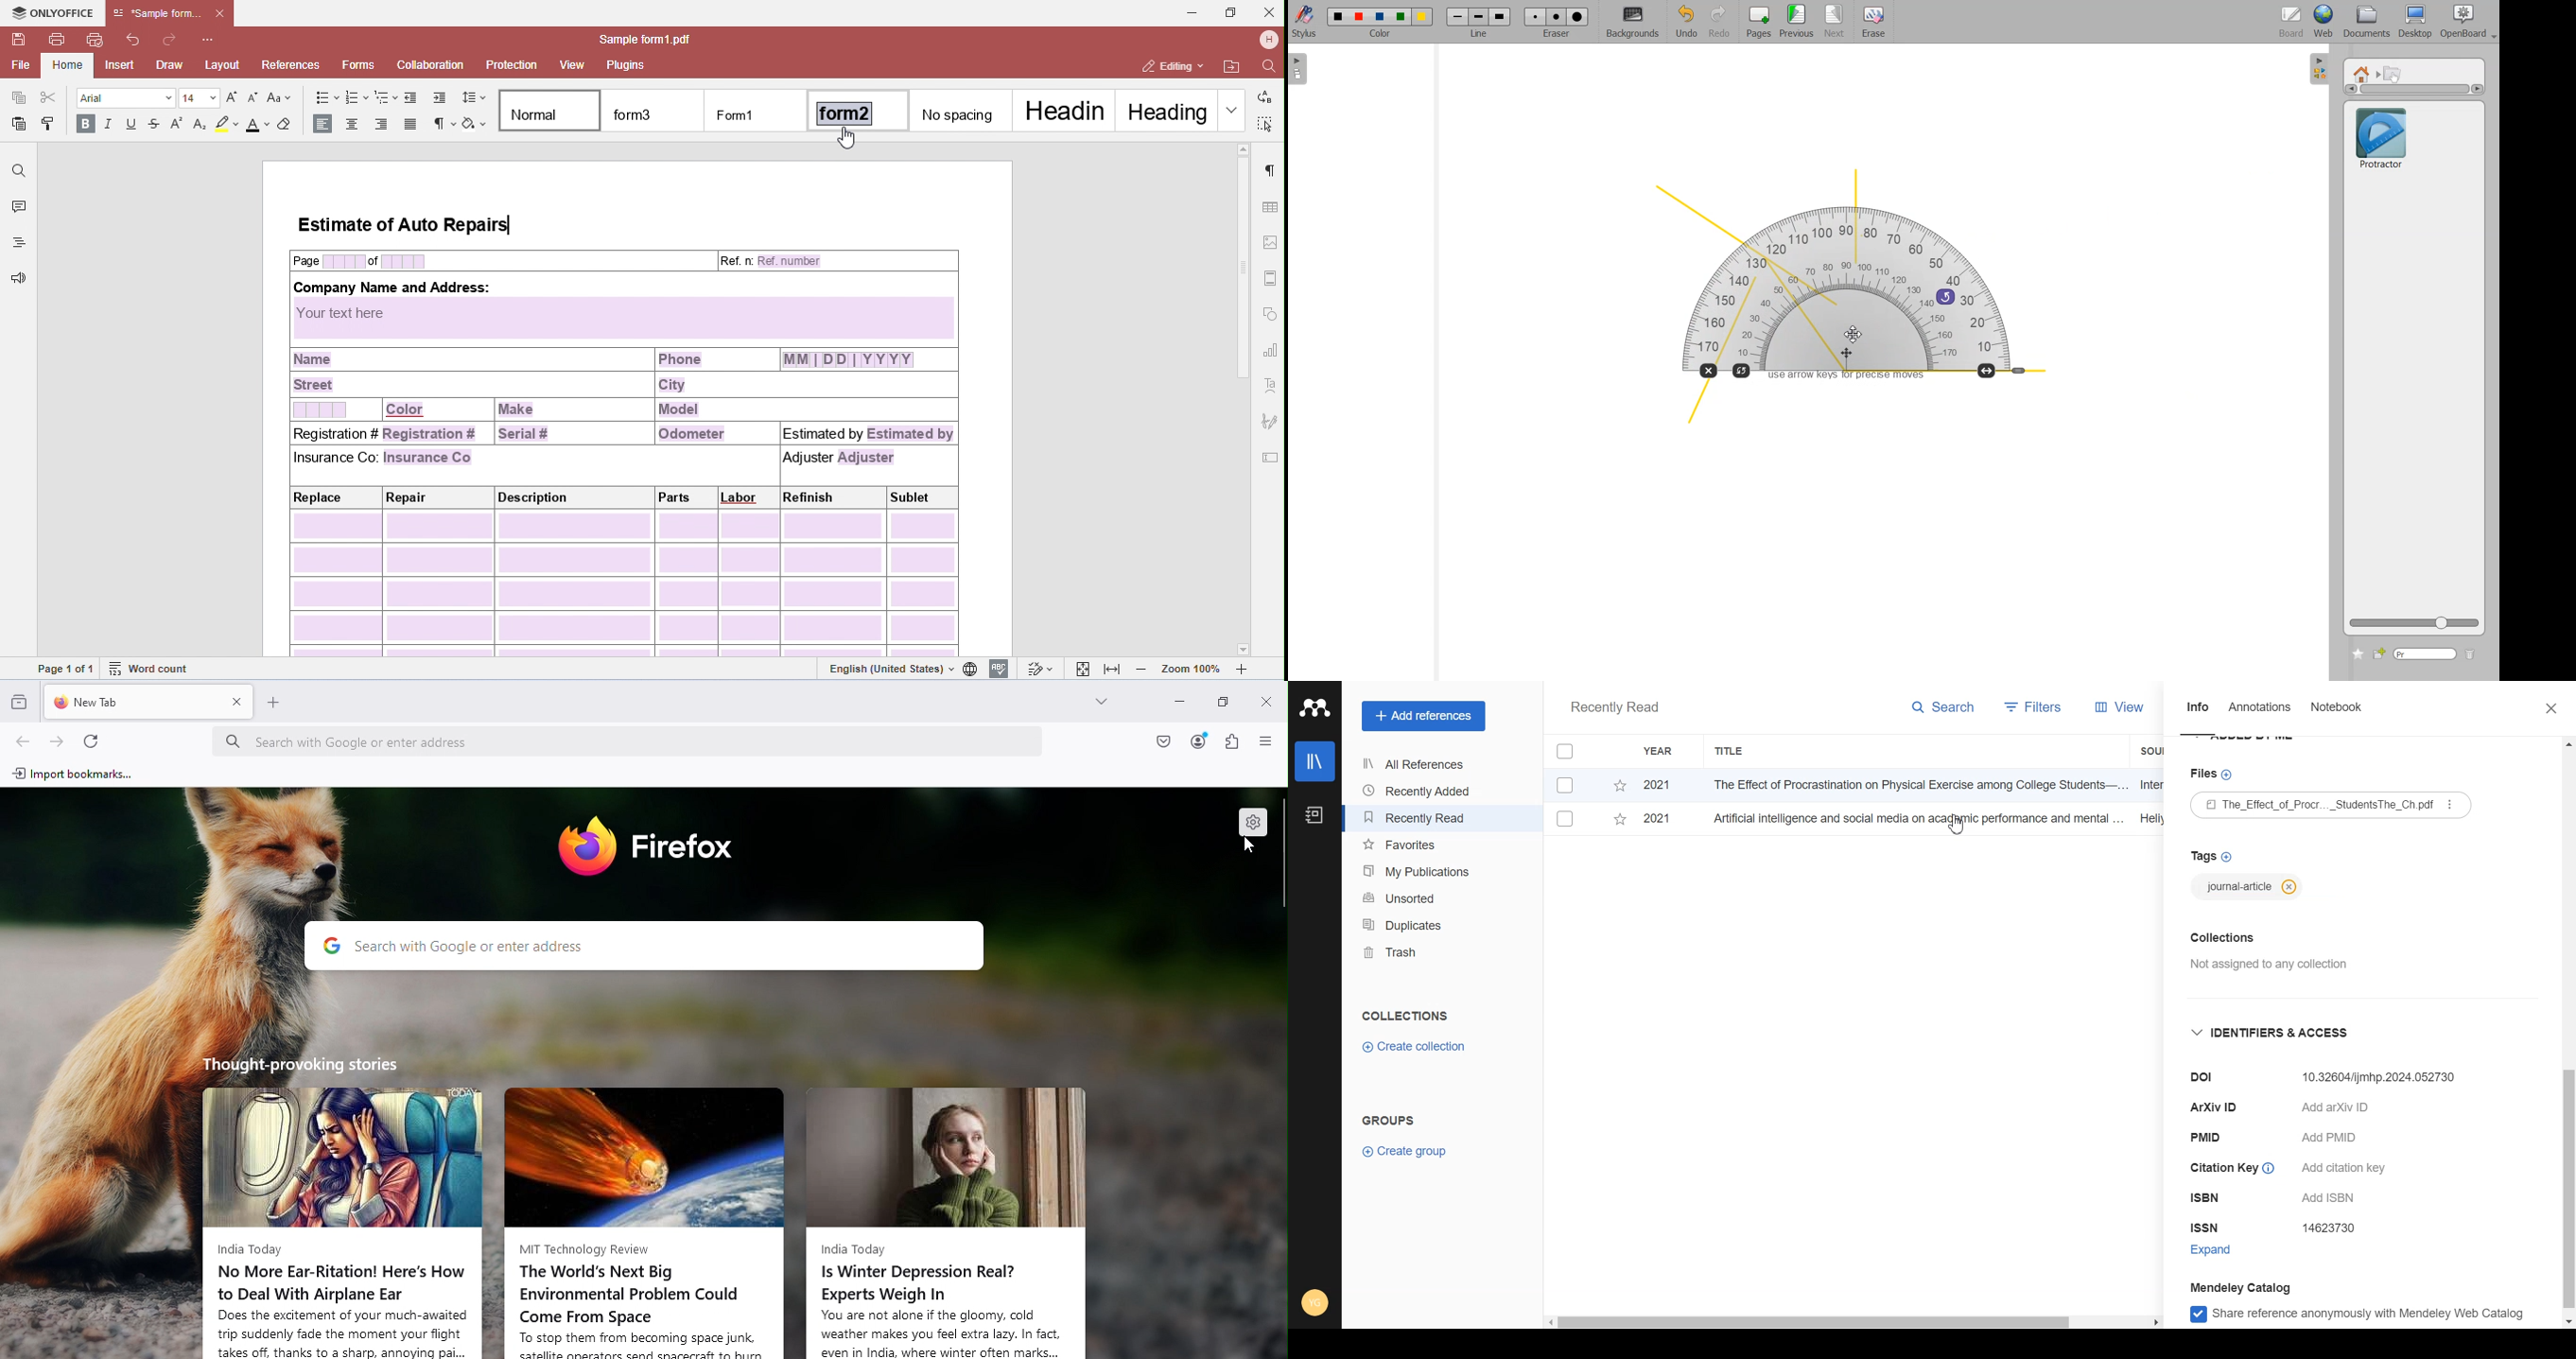 This screenshot has width=2576, height=1372. I want to click on Delete, so click(2470, 655).